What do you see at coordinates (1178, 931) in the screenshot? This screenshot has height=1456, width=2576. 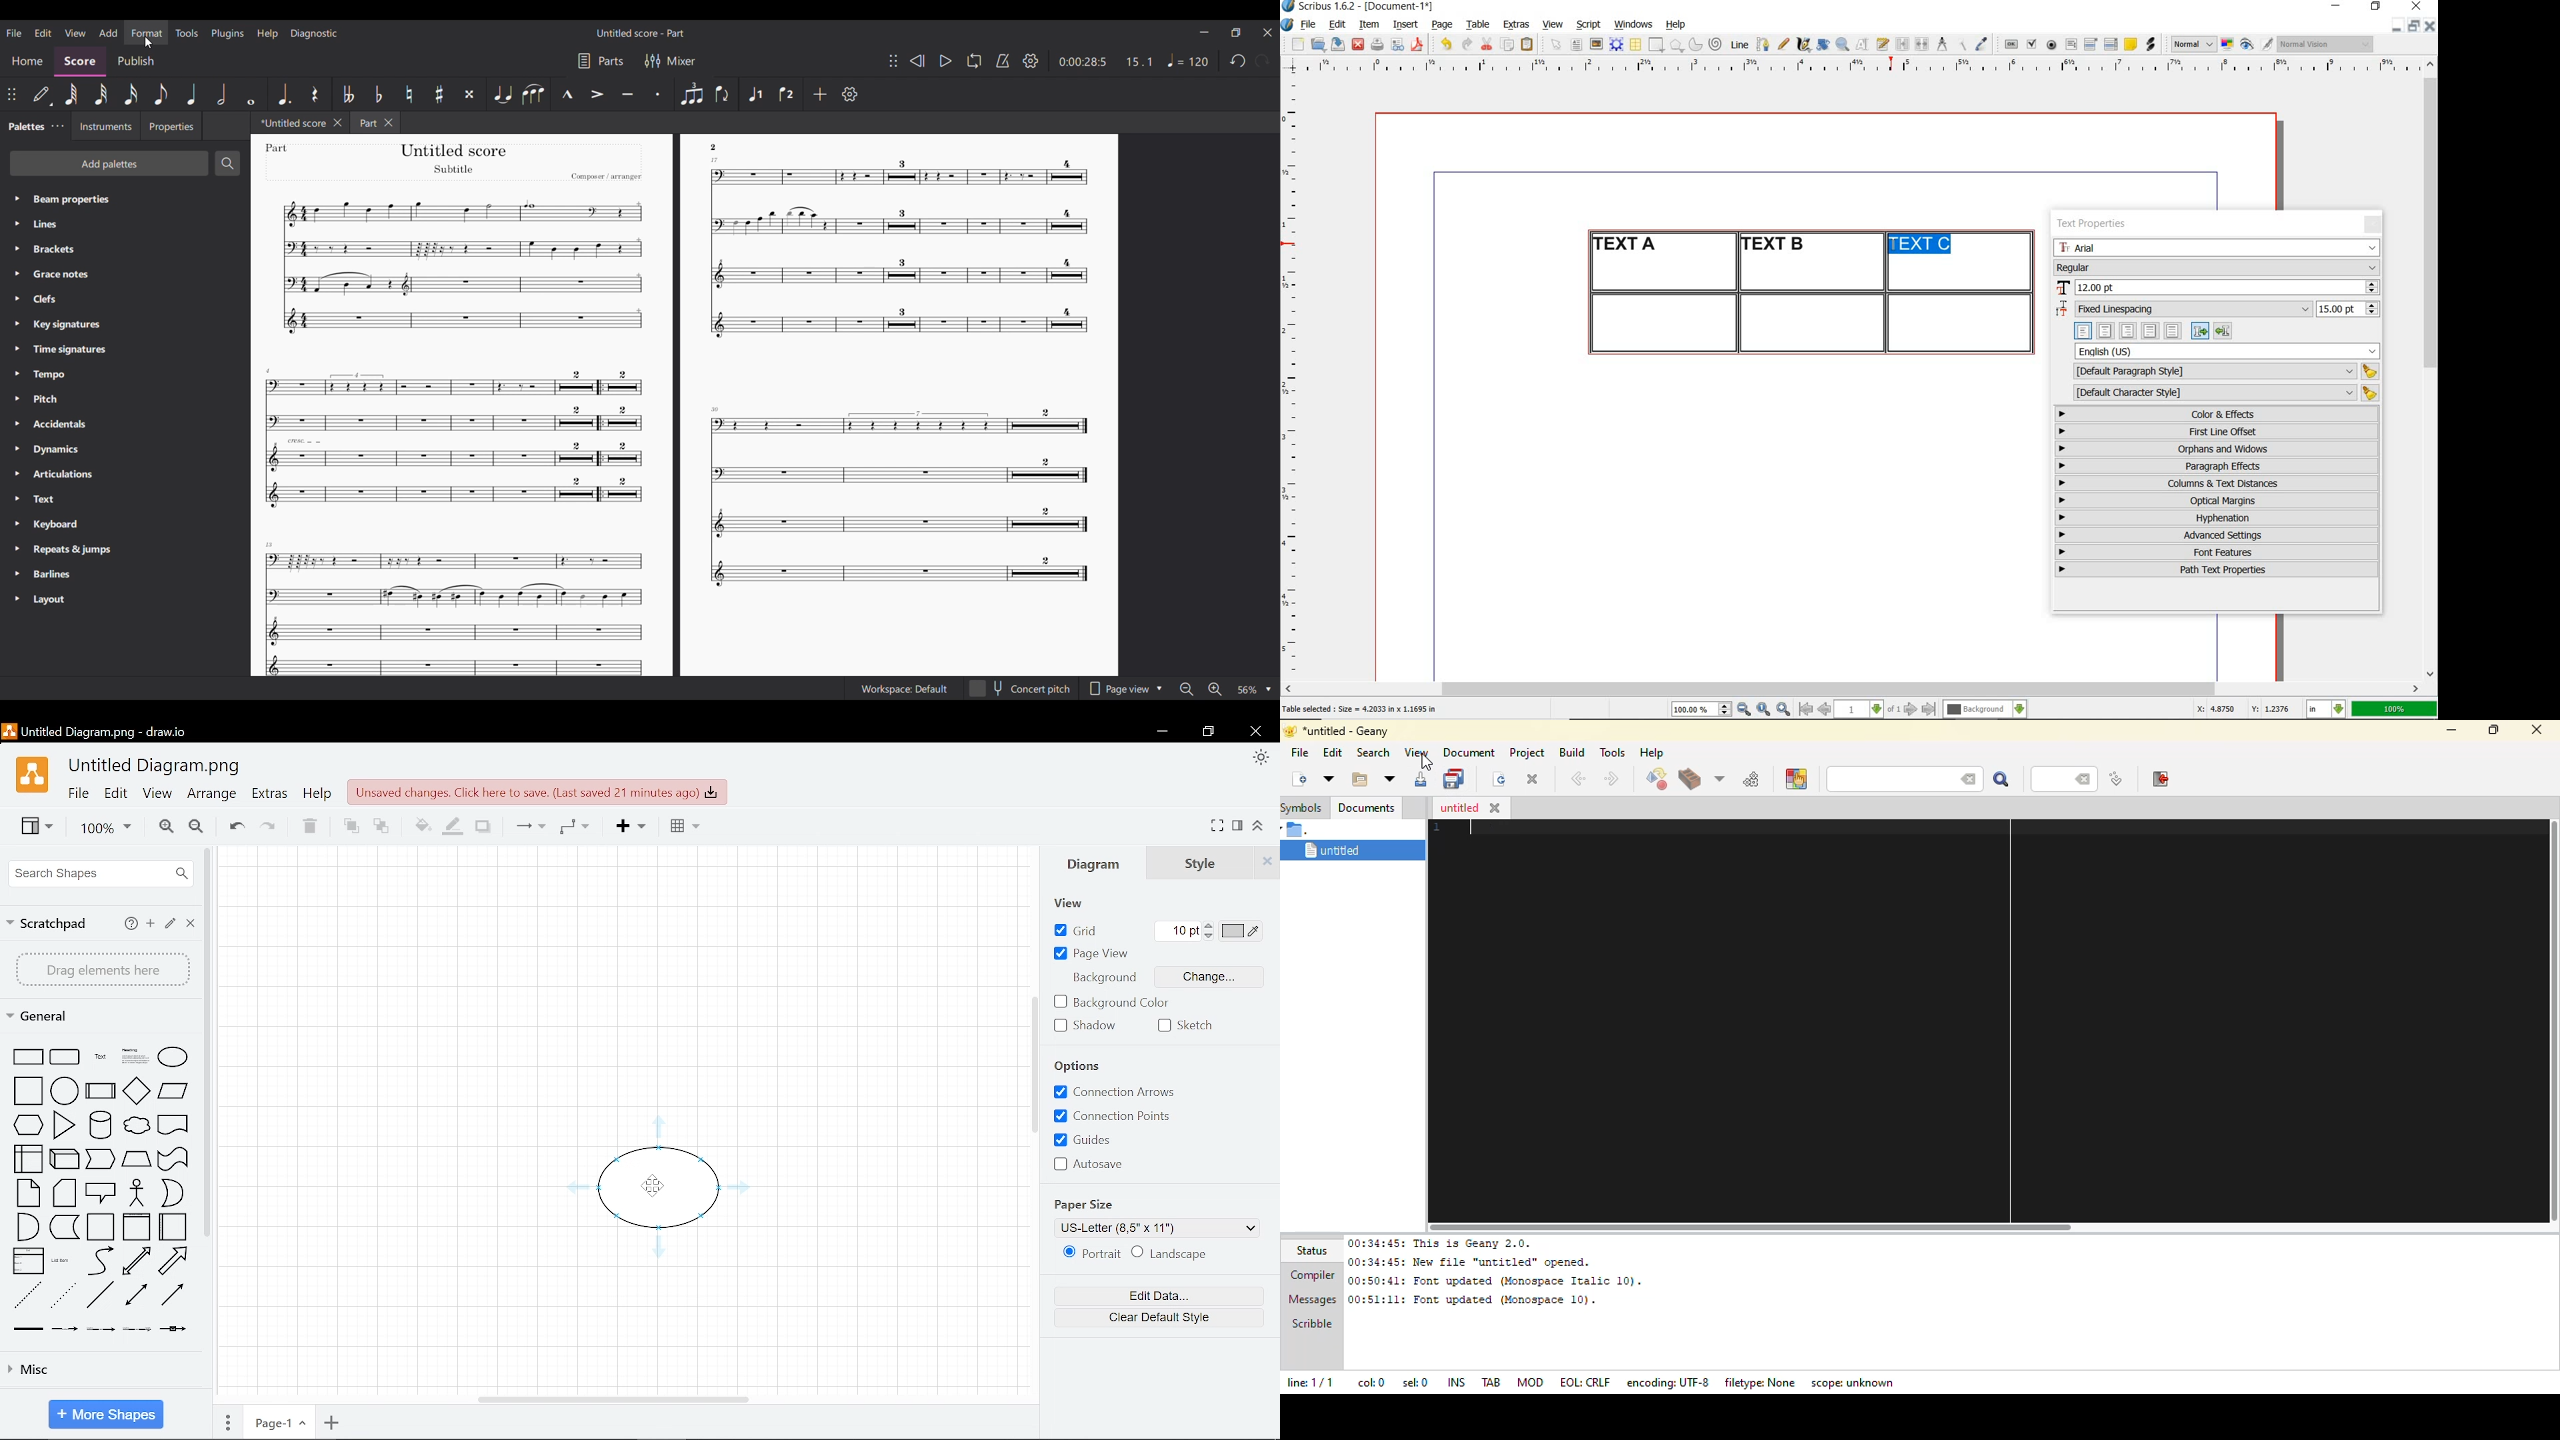 I see `Current grid ` at bounding box center [1178, 931].